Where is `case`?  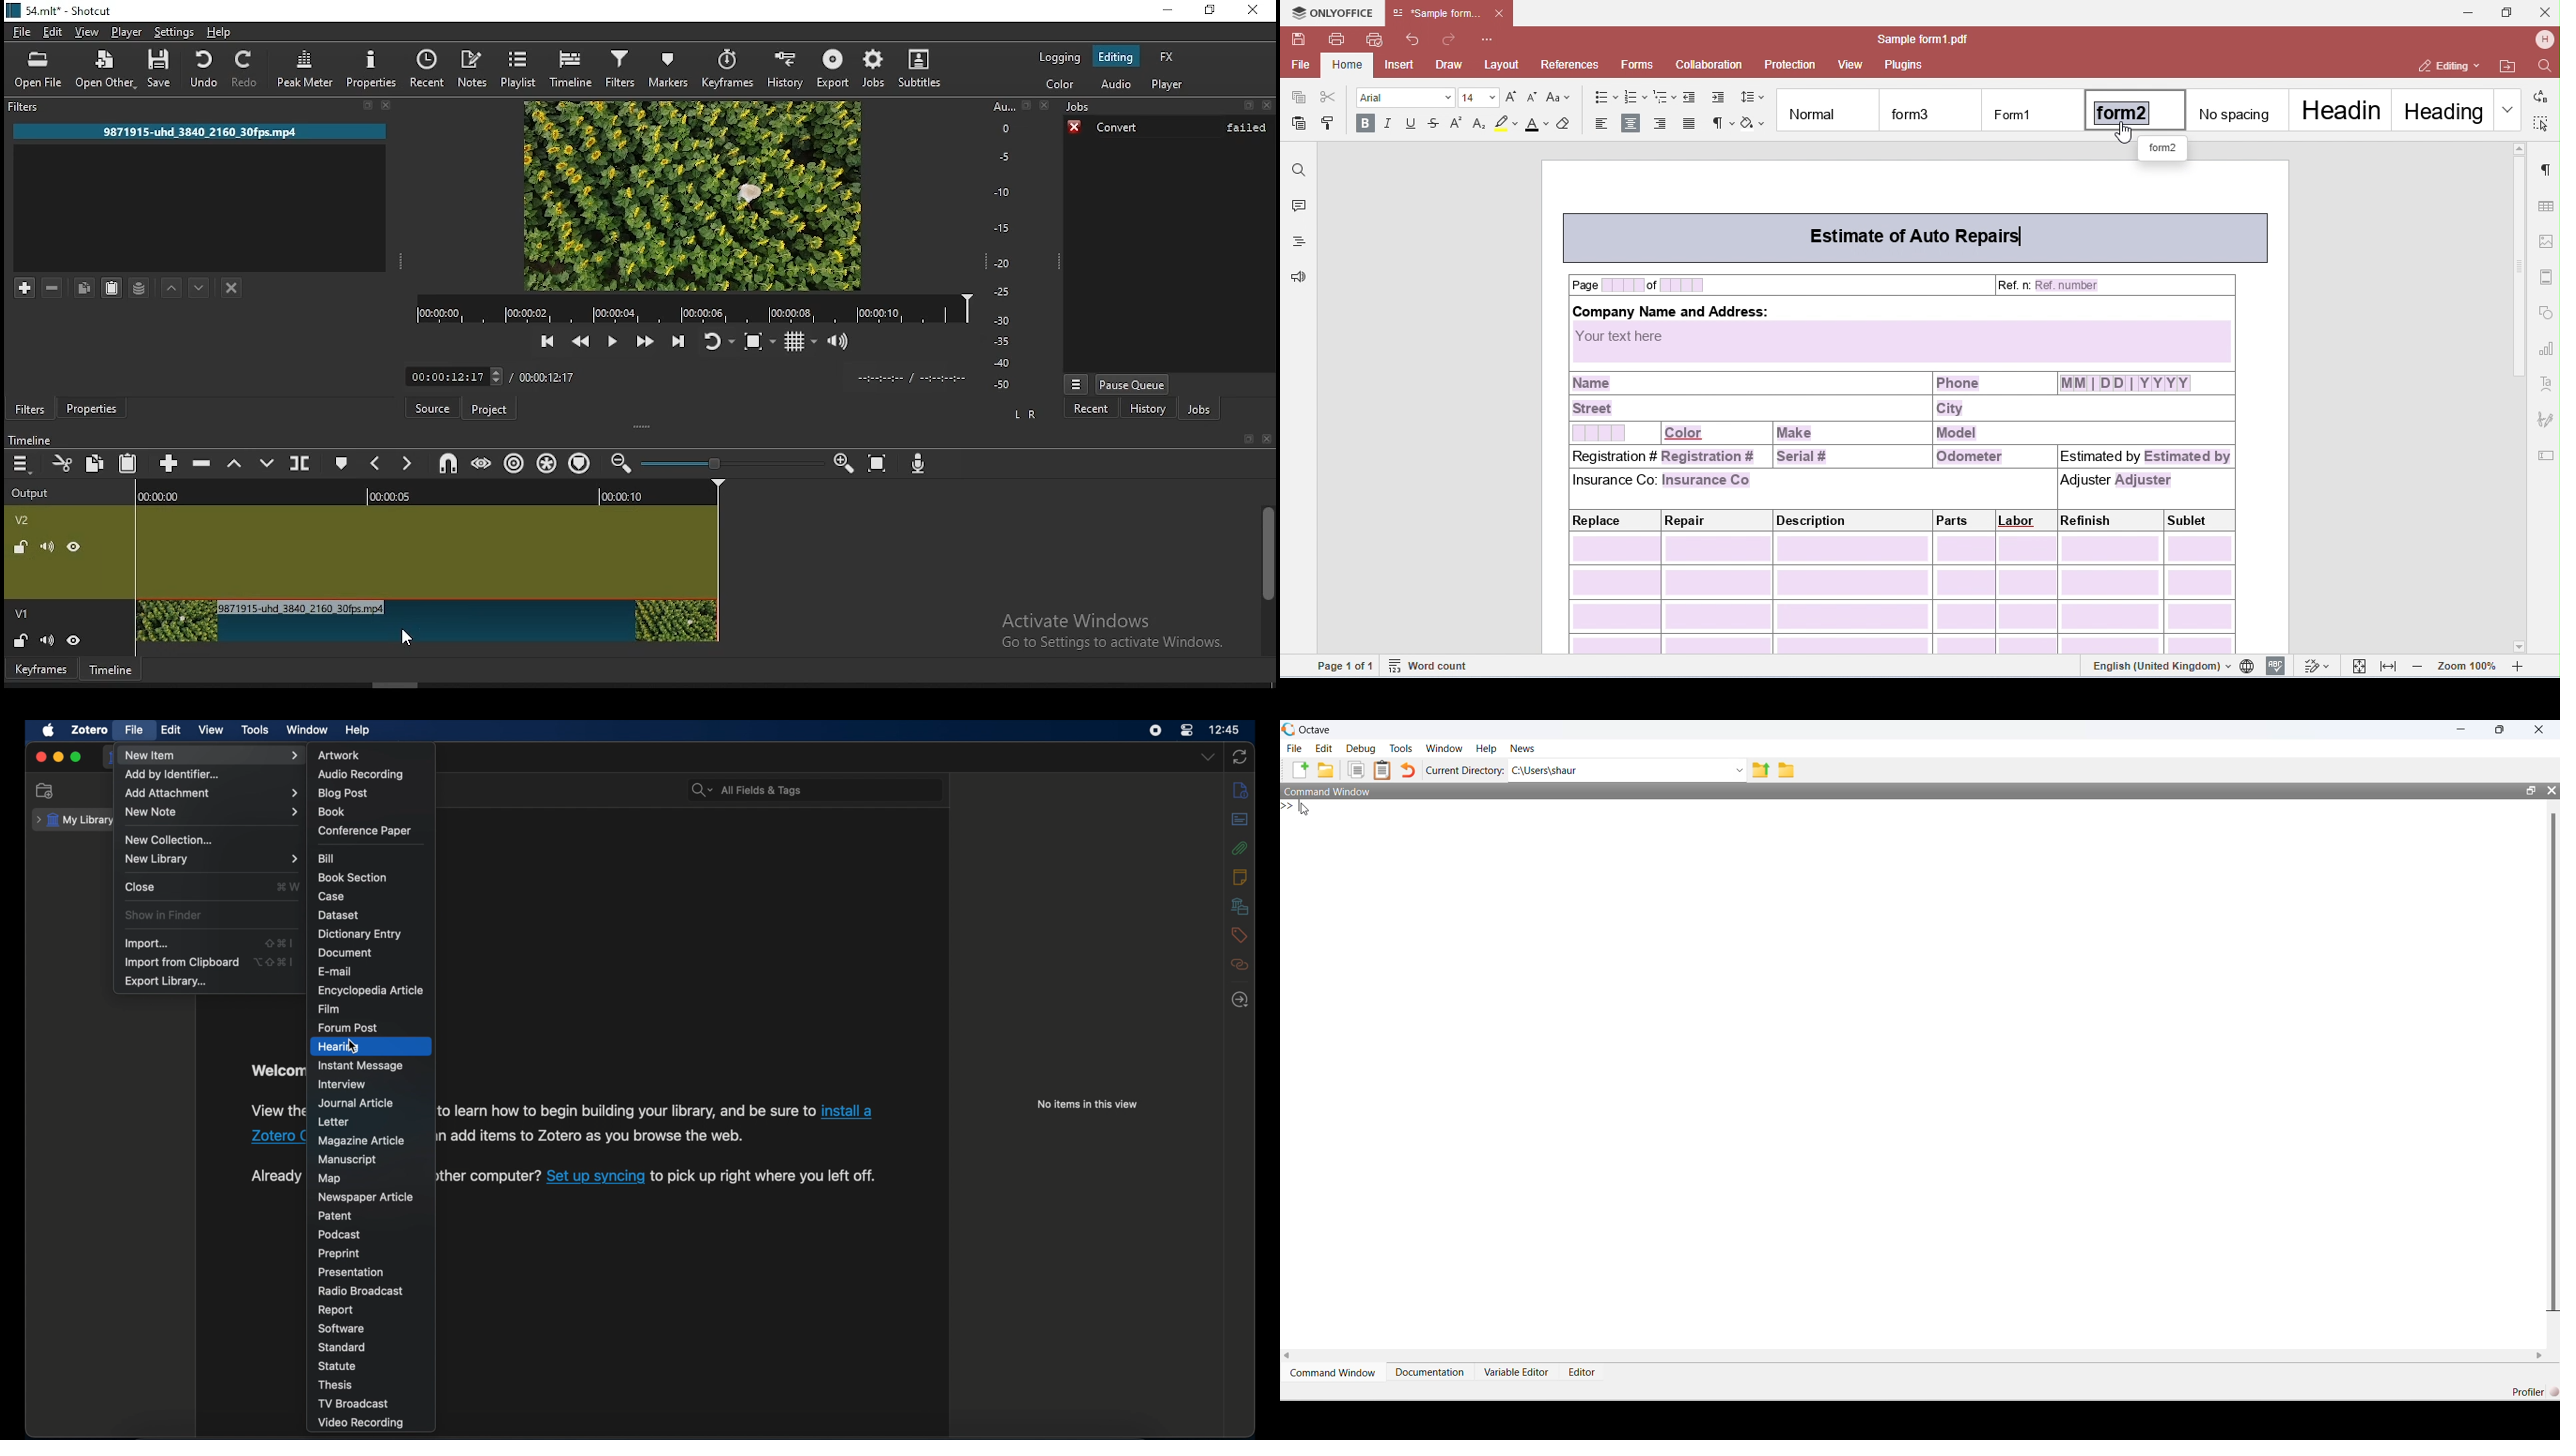 case is located at coordinates (331, 897).